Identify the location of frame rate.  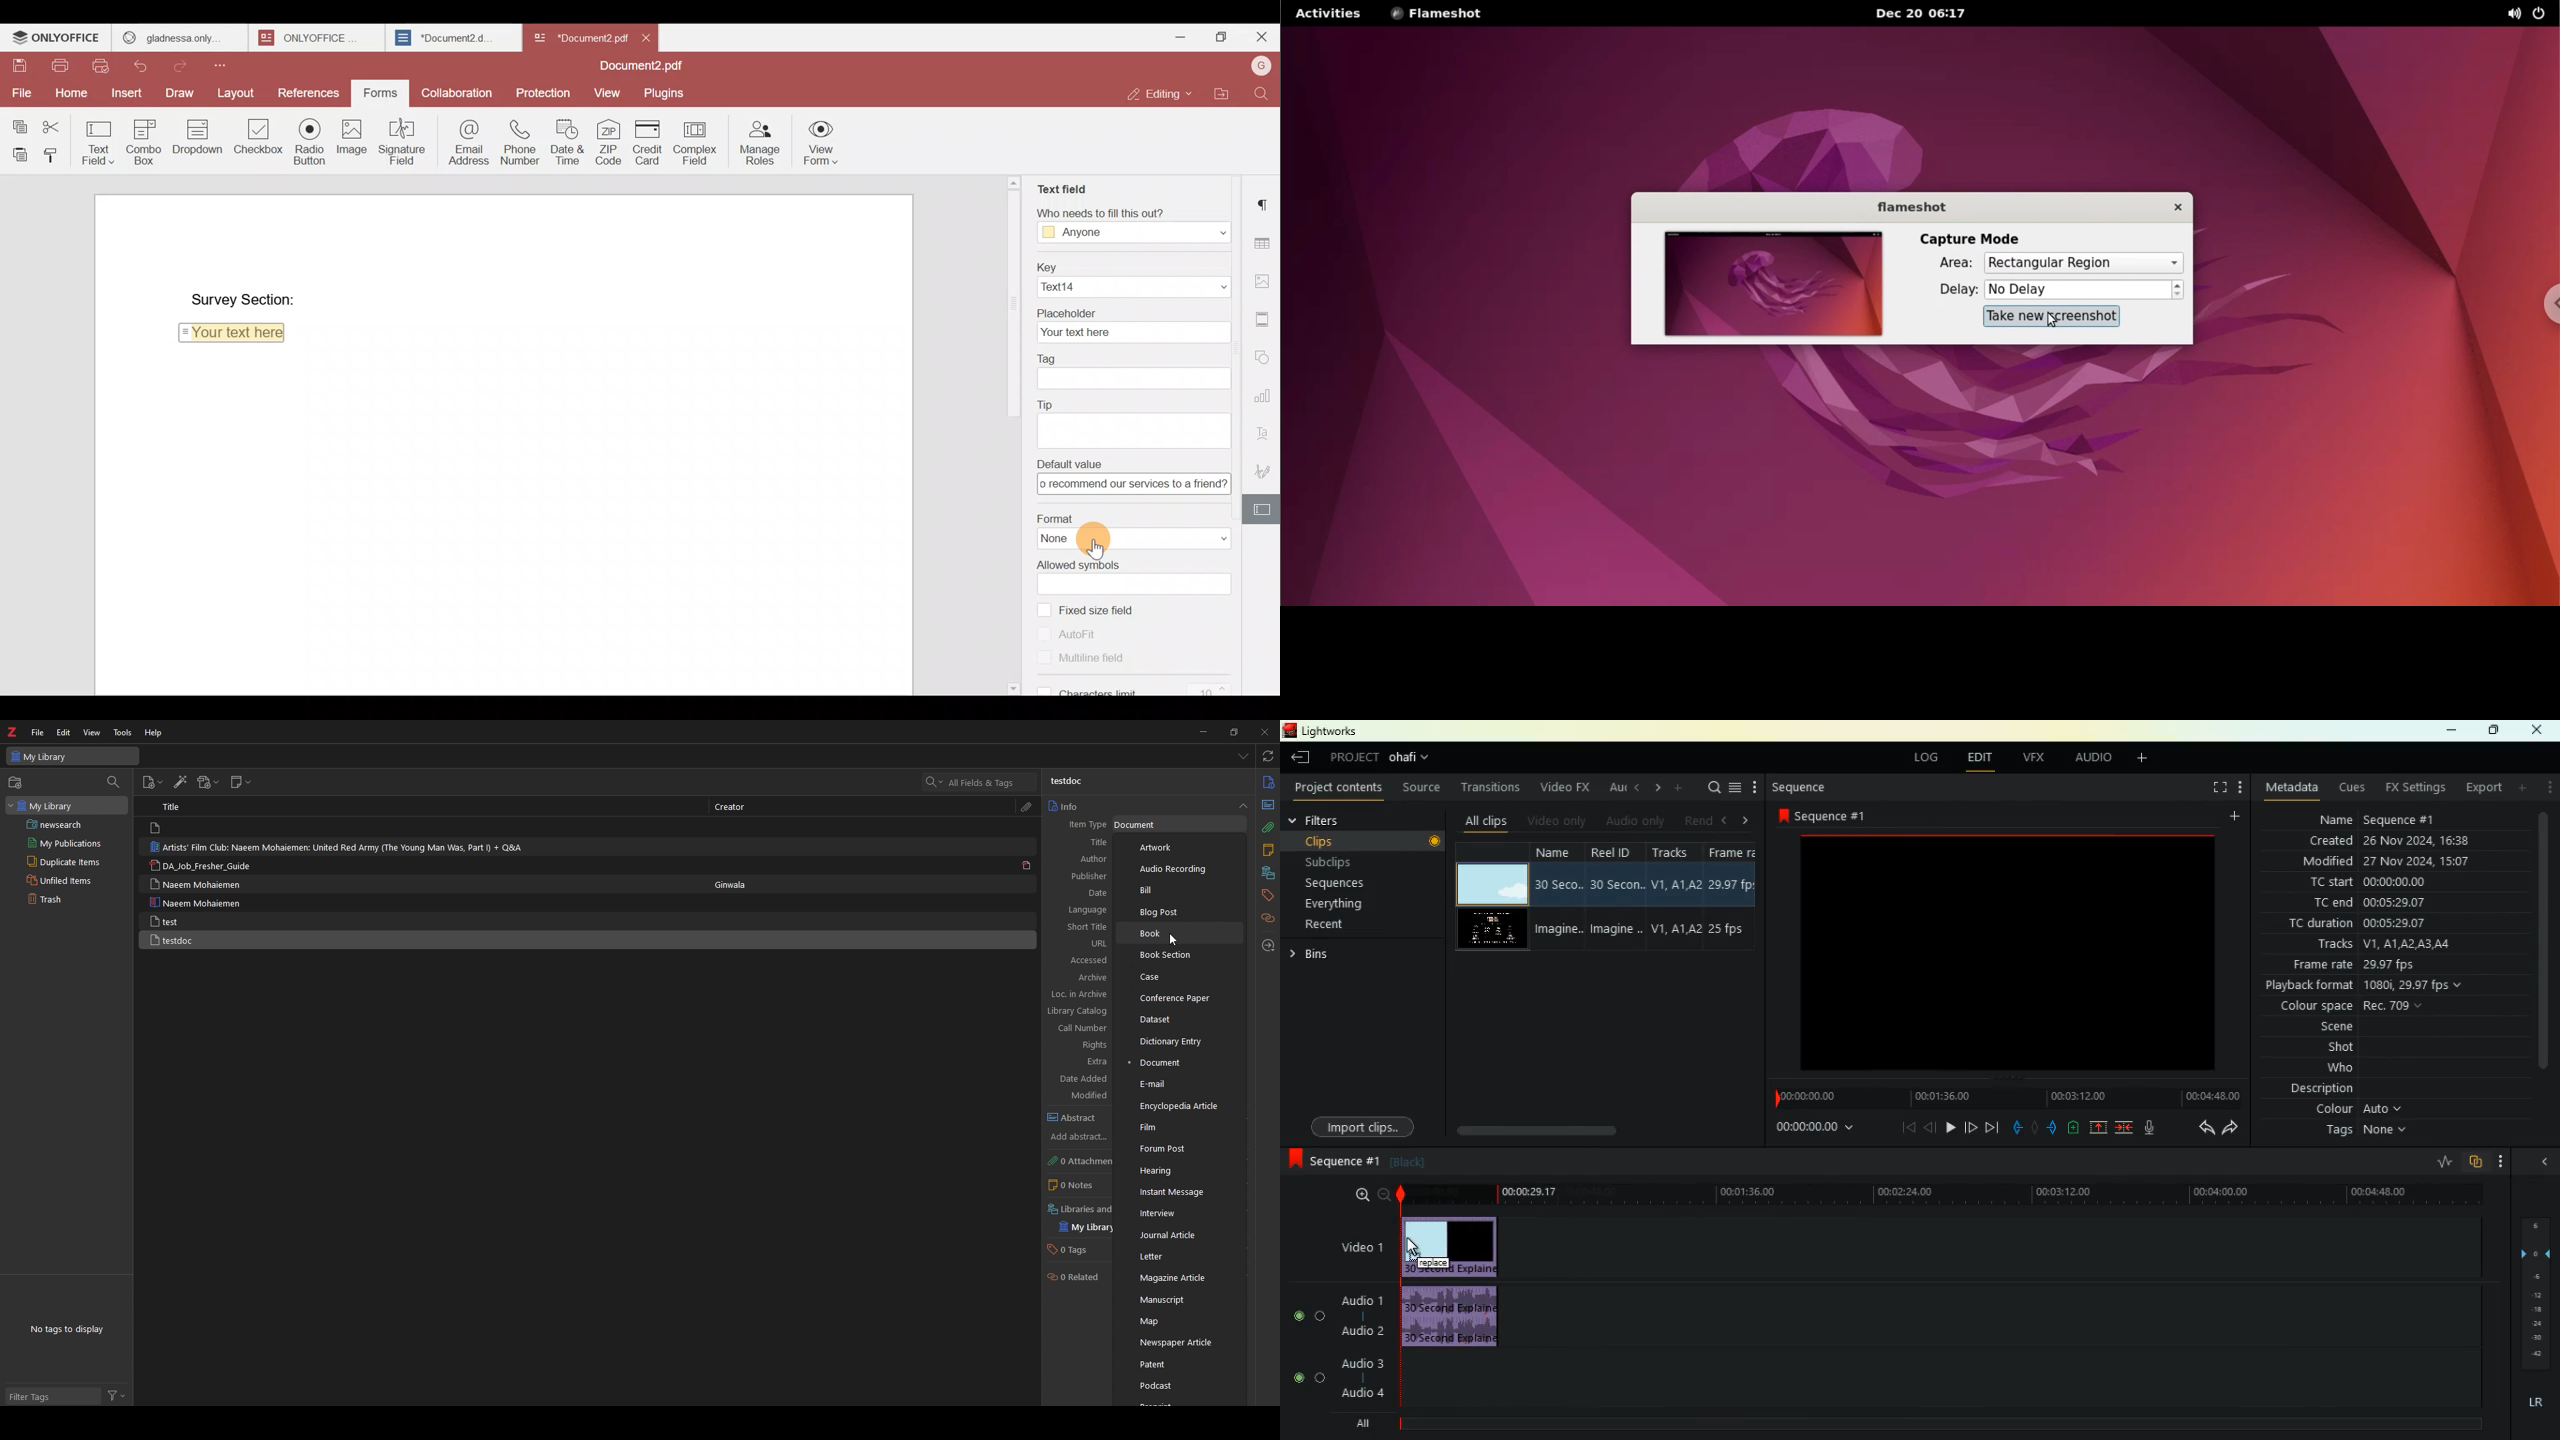
(2318, 965).